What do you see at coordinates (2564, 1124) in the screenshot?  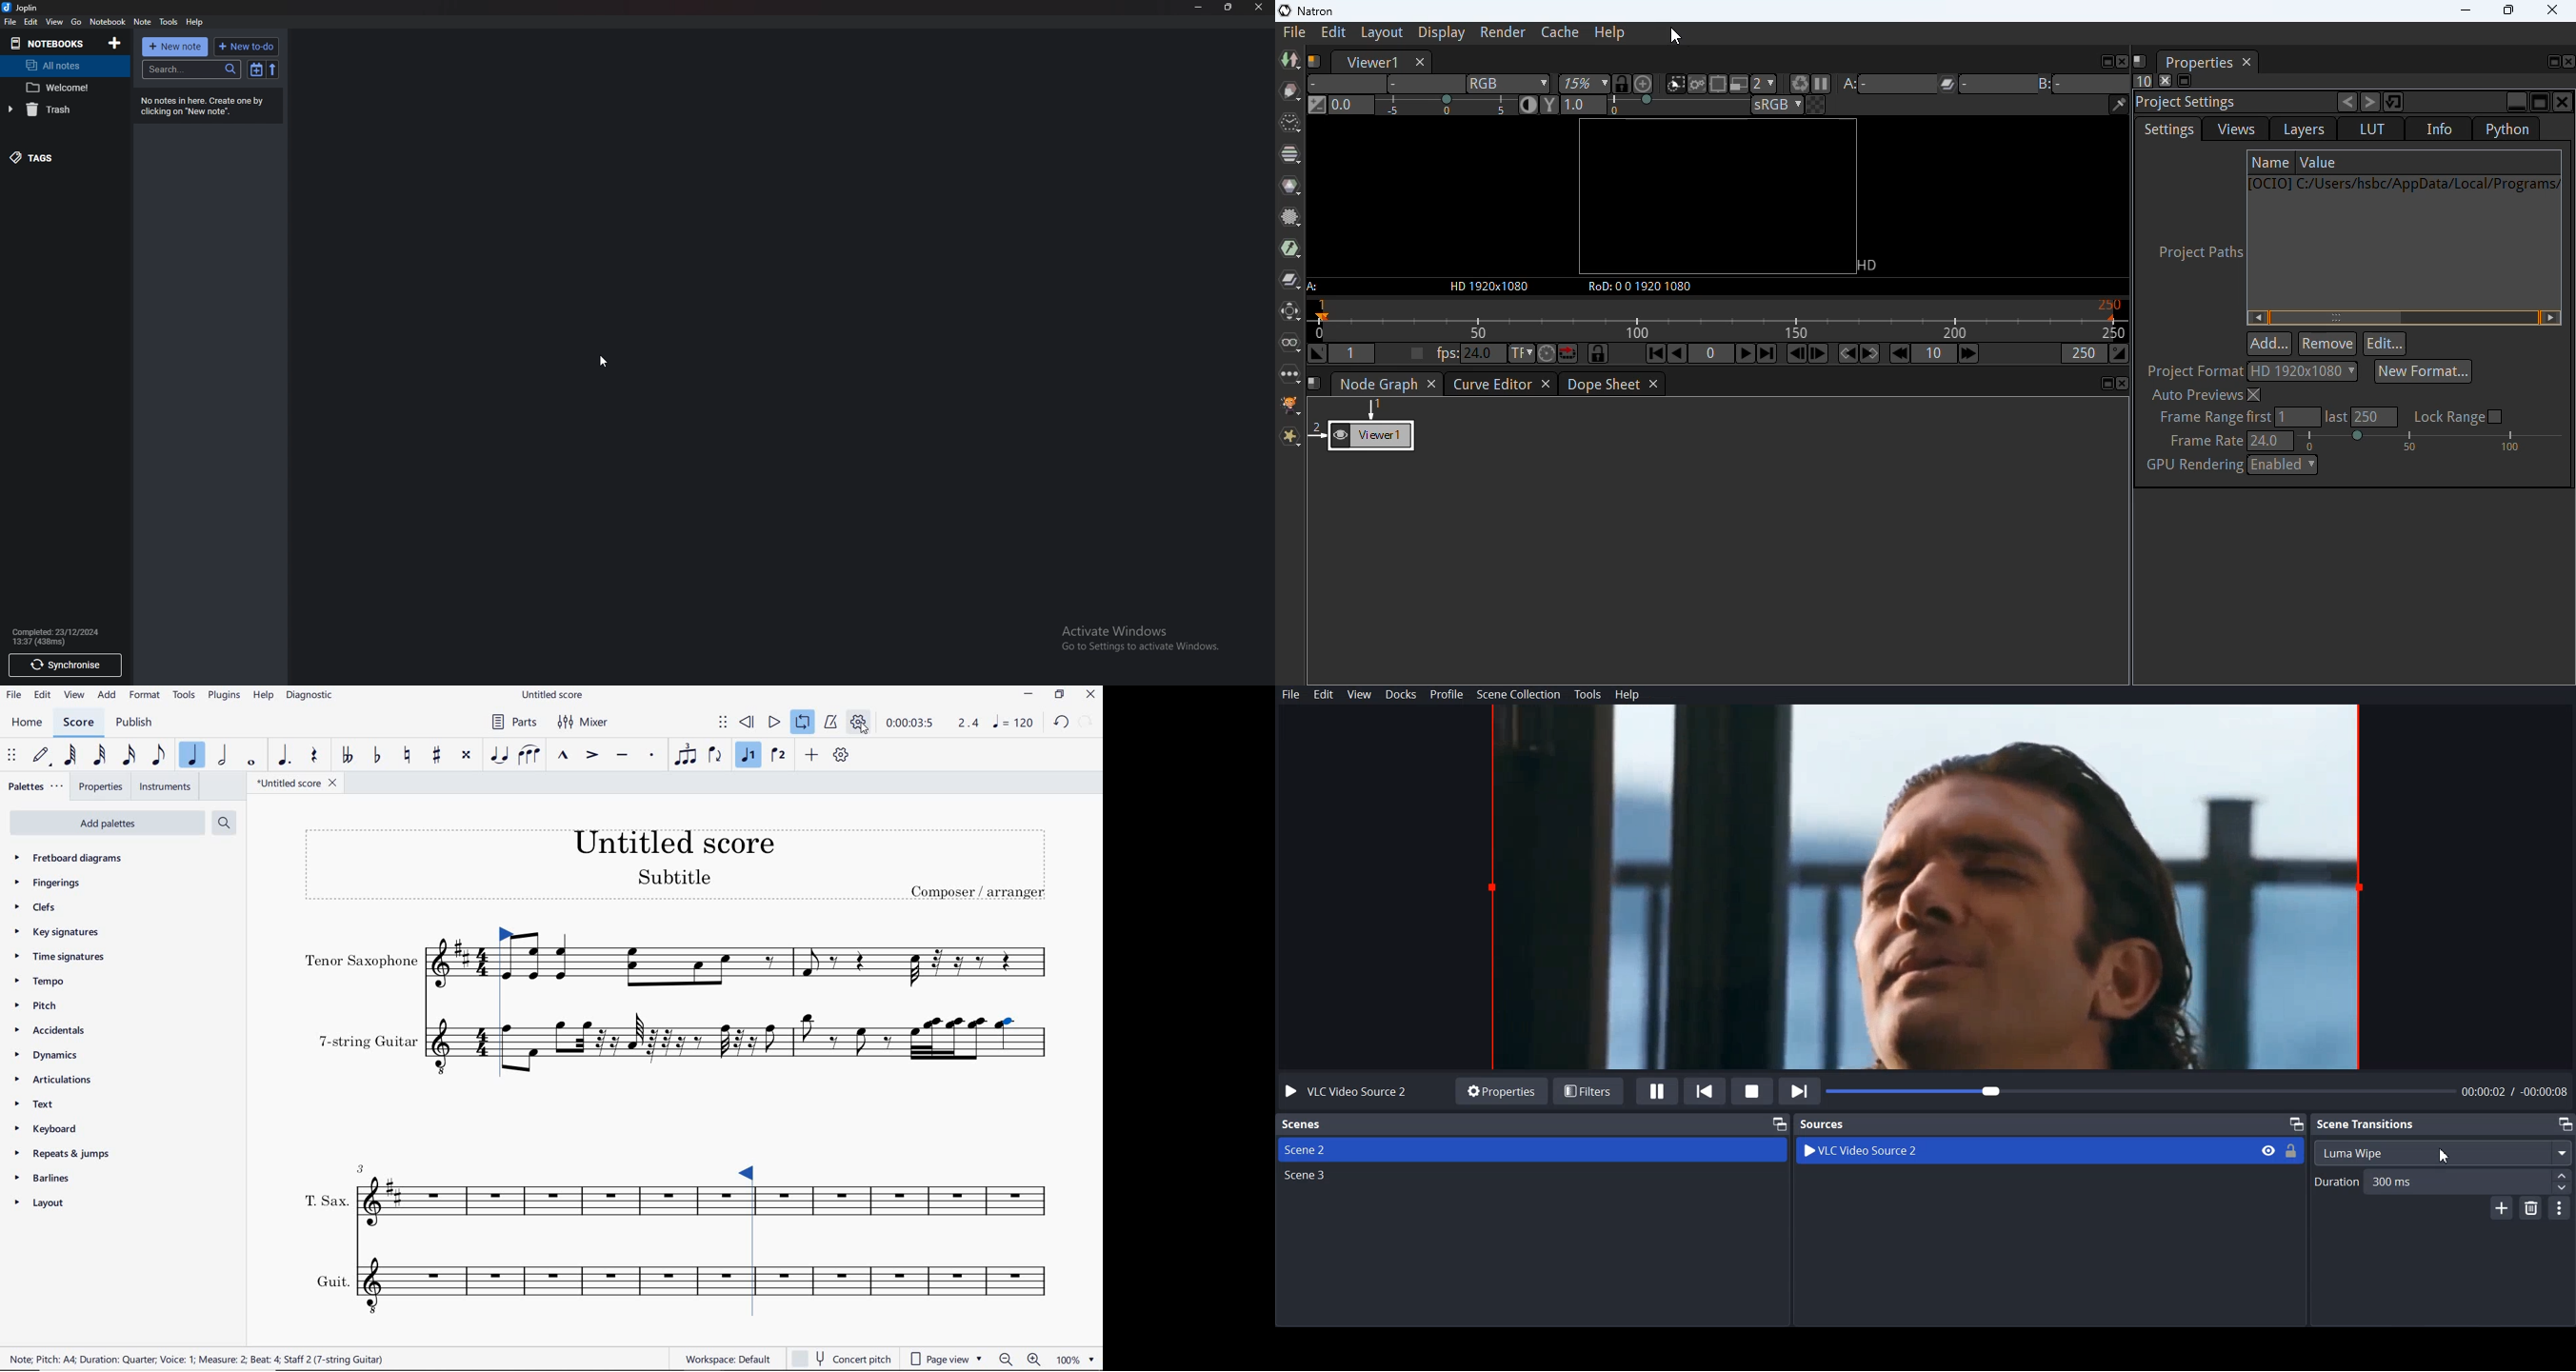 I see `Maximize window` at bounding box center [2564, 1124].